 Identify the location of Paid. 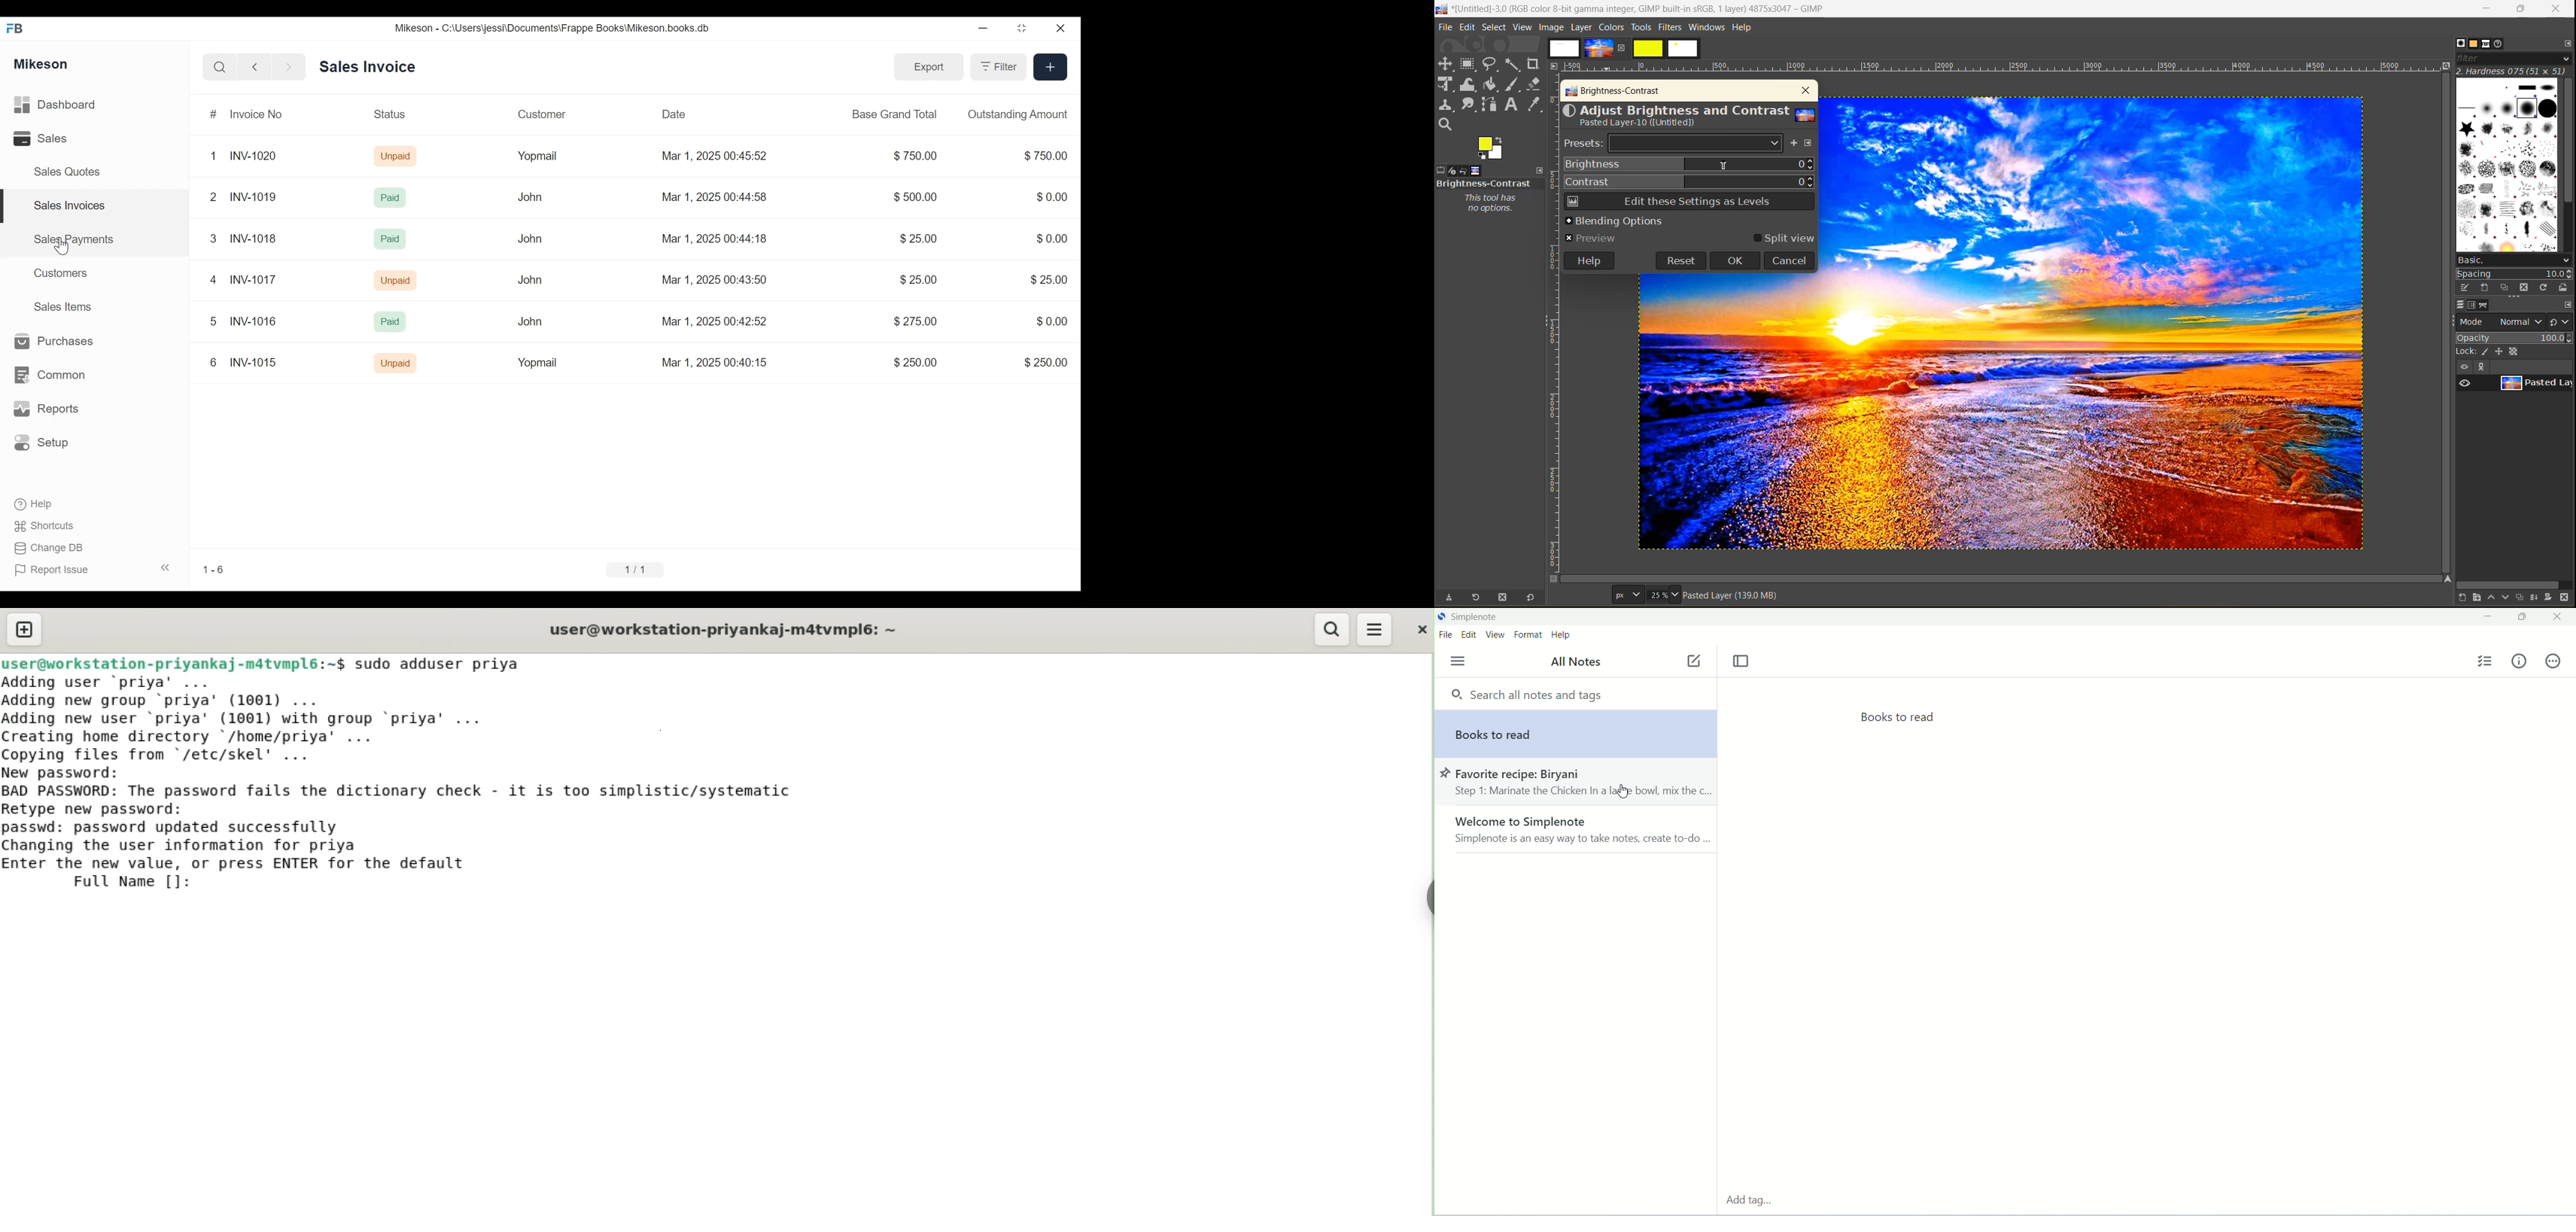
(387, 237).